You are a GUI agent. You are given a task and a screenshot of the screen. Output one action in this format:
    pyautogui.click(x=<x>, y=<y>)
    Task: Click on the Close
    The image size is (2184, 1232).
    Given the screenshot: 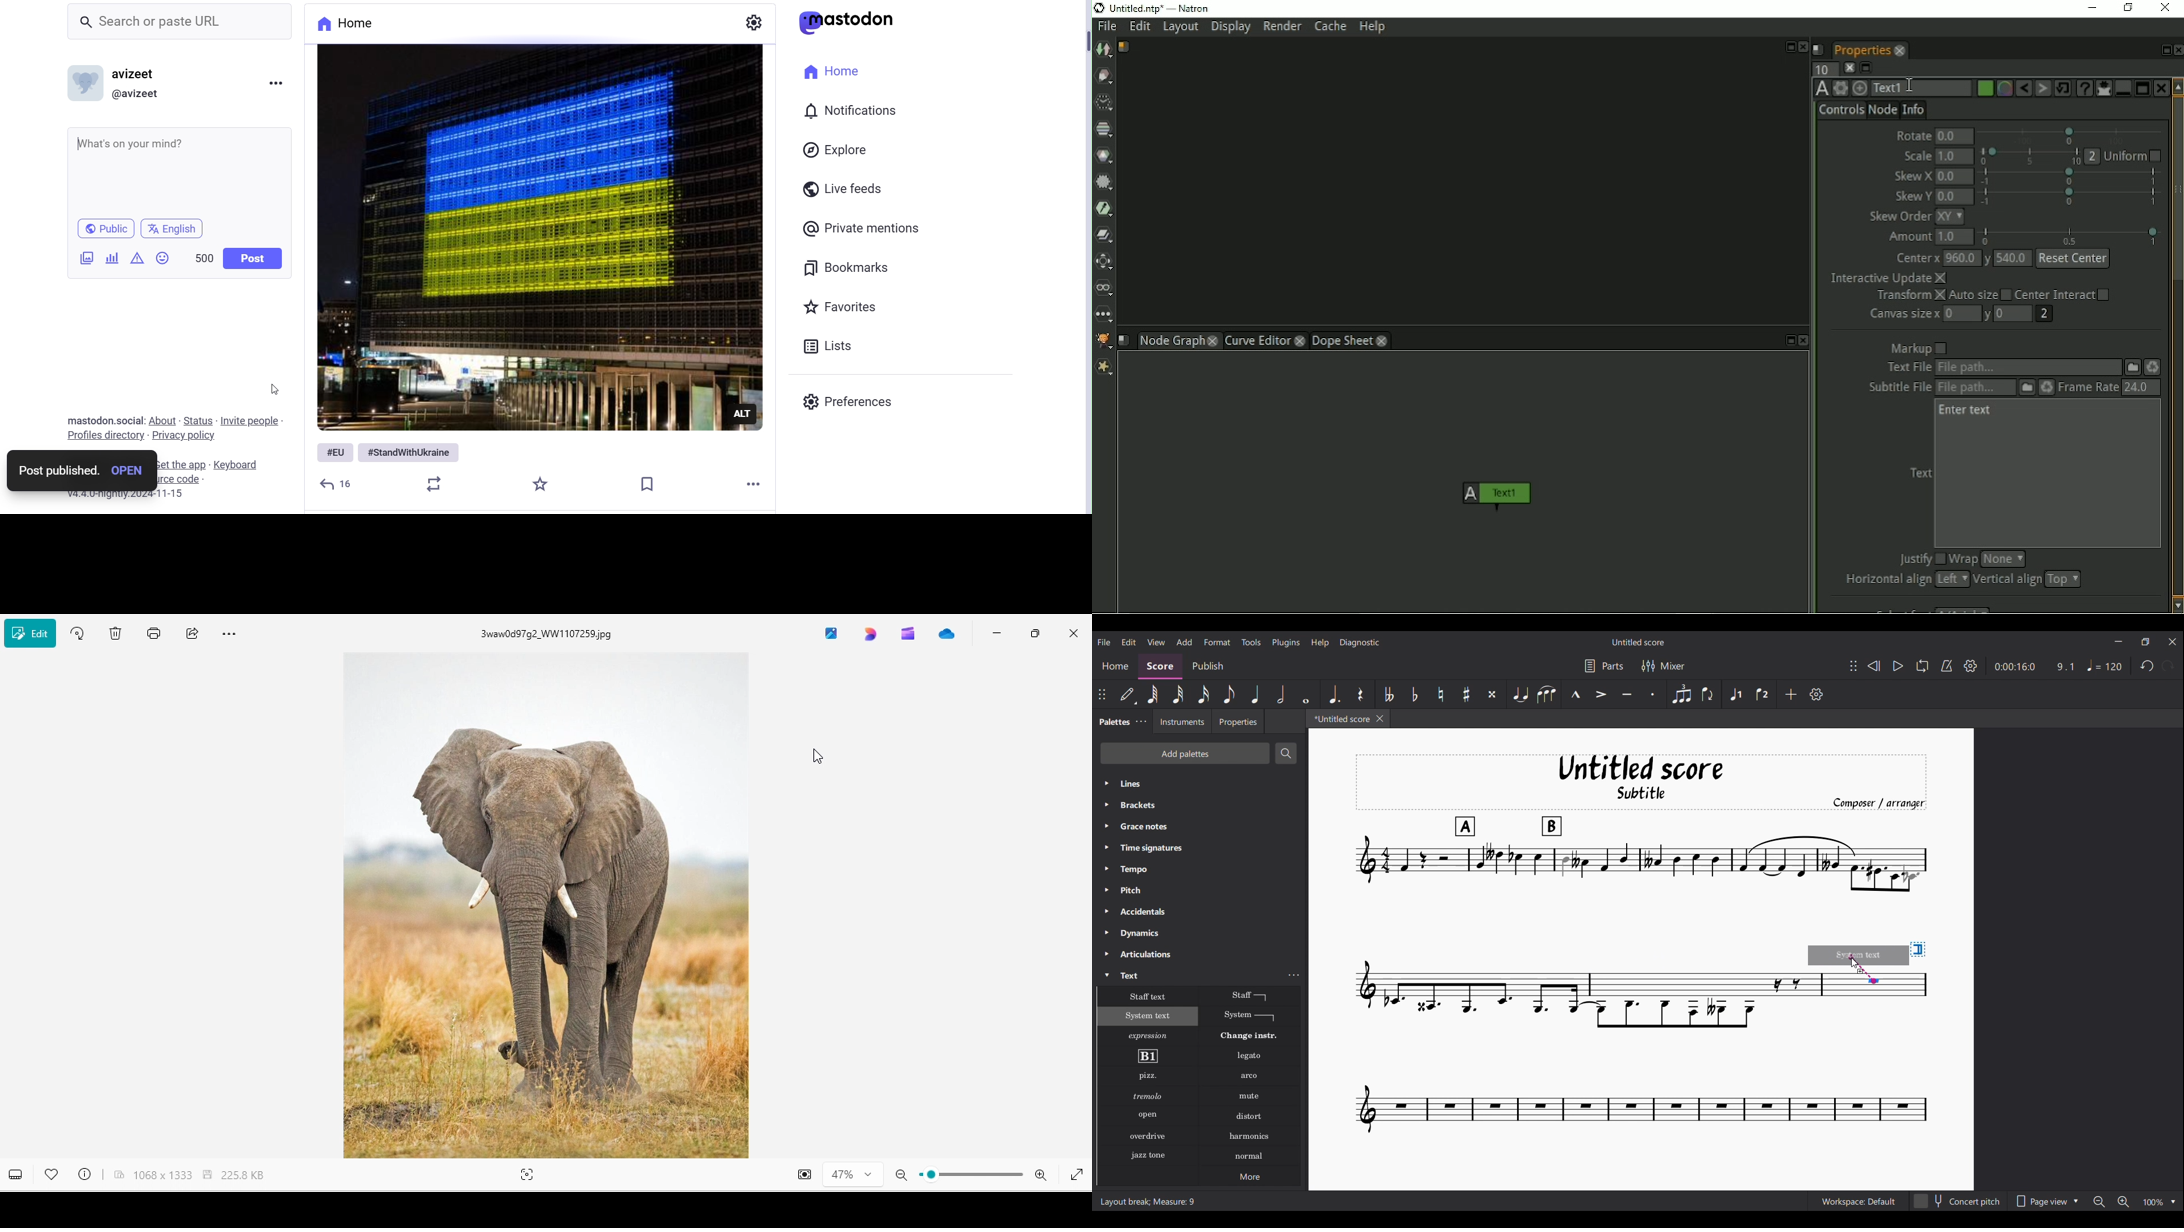 What is the action you would take?
    pyautogui.click(x=1804, y=341)
    